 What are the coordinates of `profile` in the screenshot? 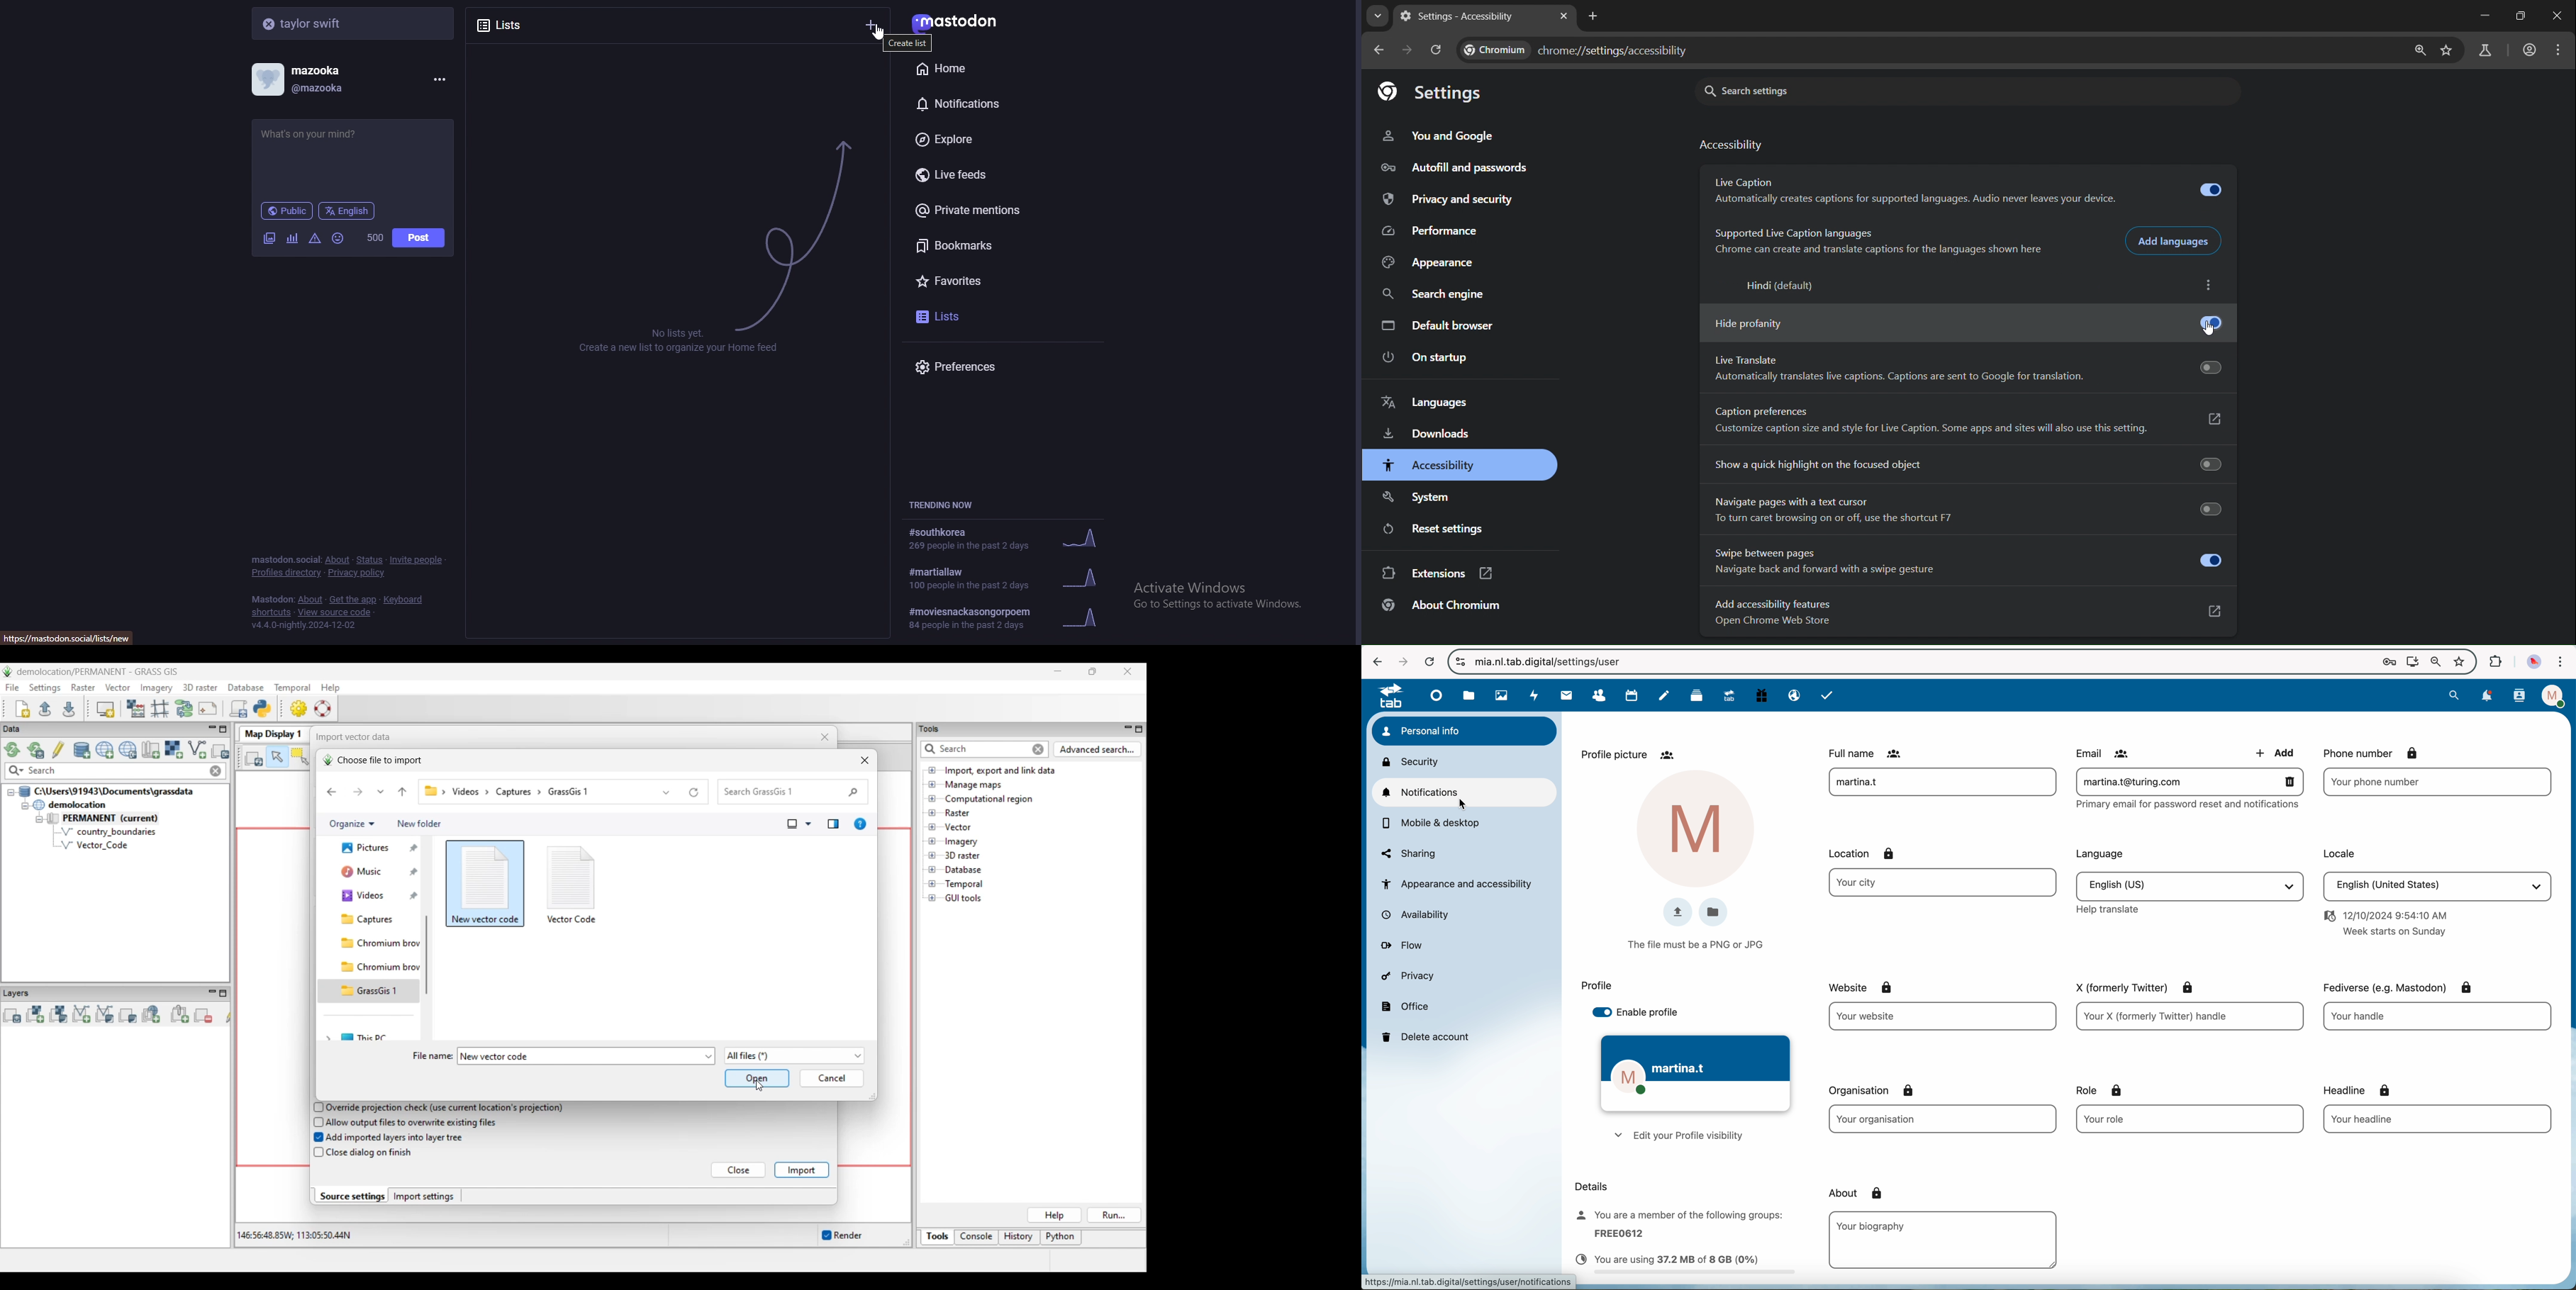 It's located at (2551, 696).